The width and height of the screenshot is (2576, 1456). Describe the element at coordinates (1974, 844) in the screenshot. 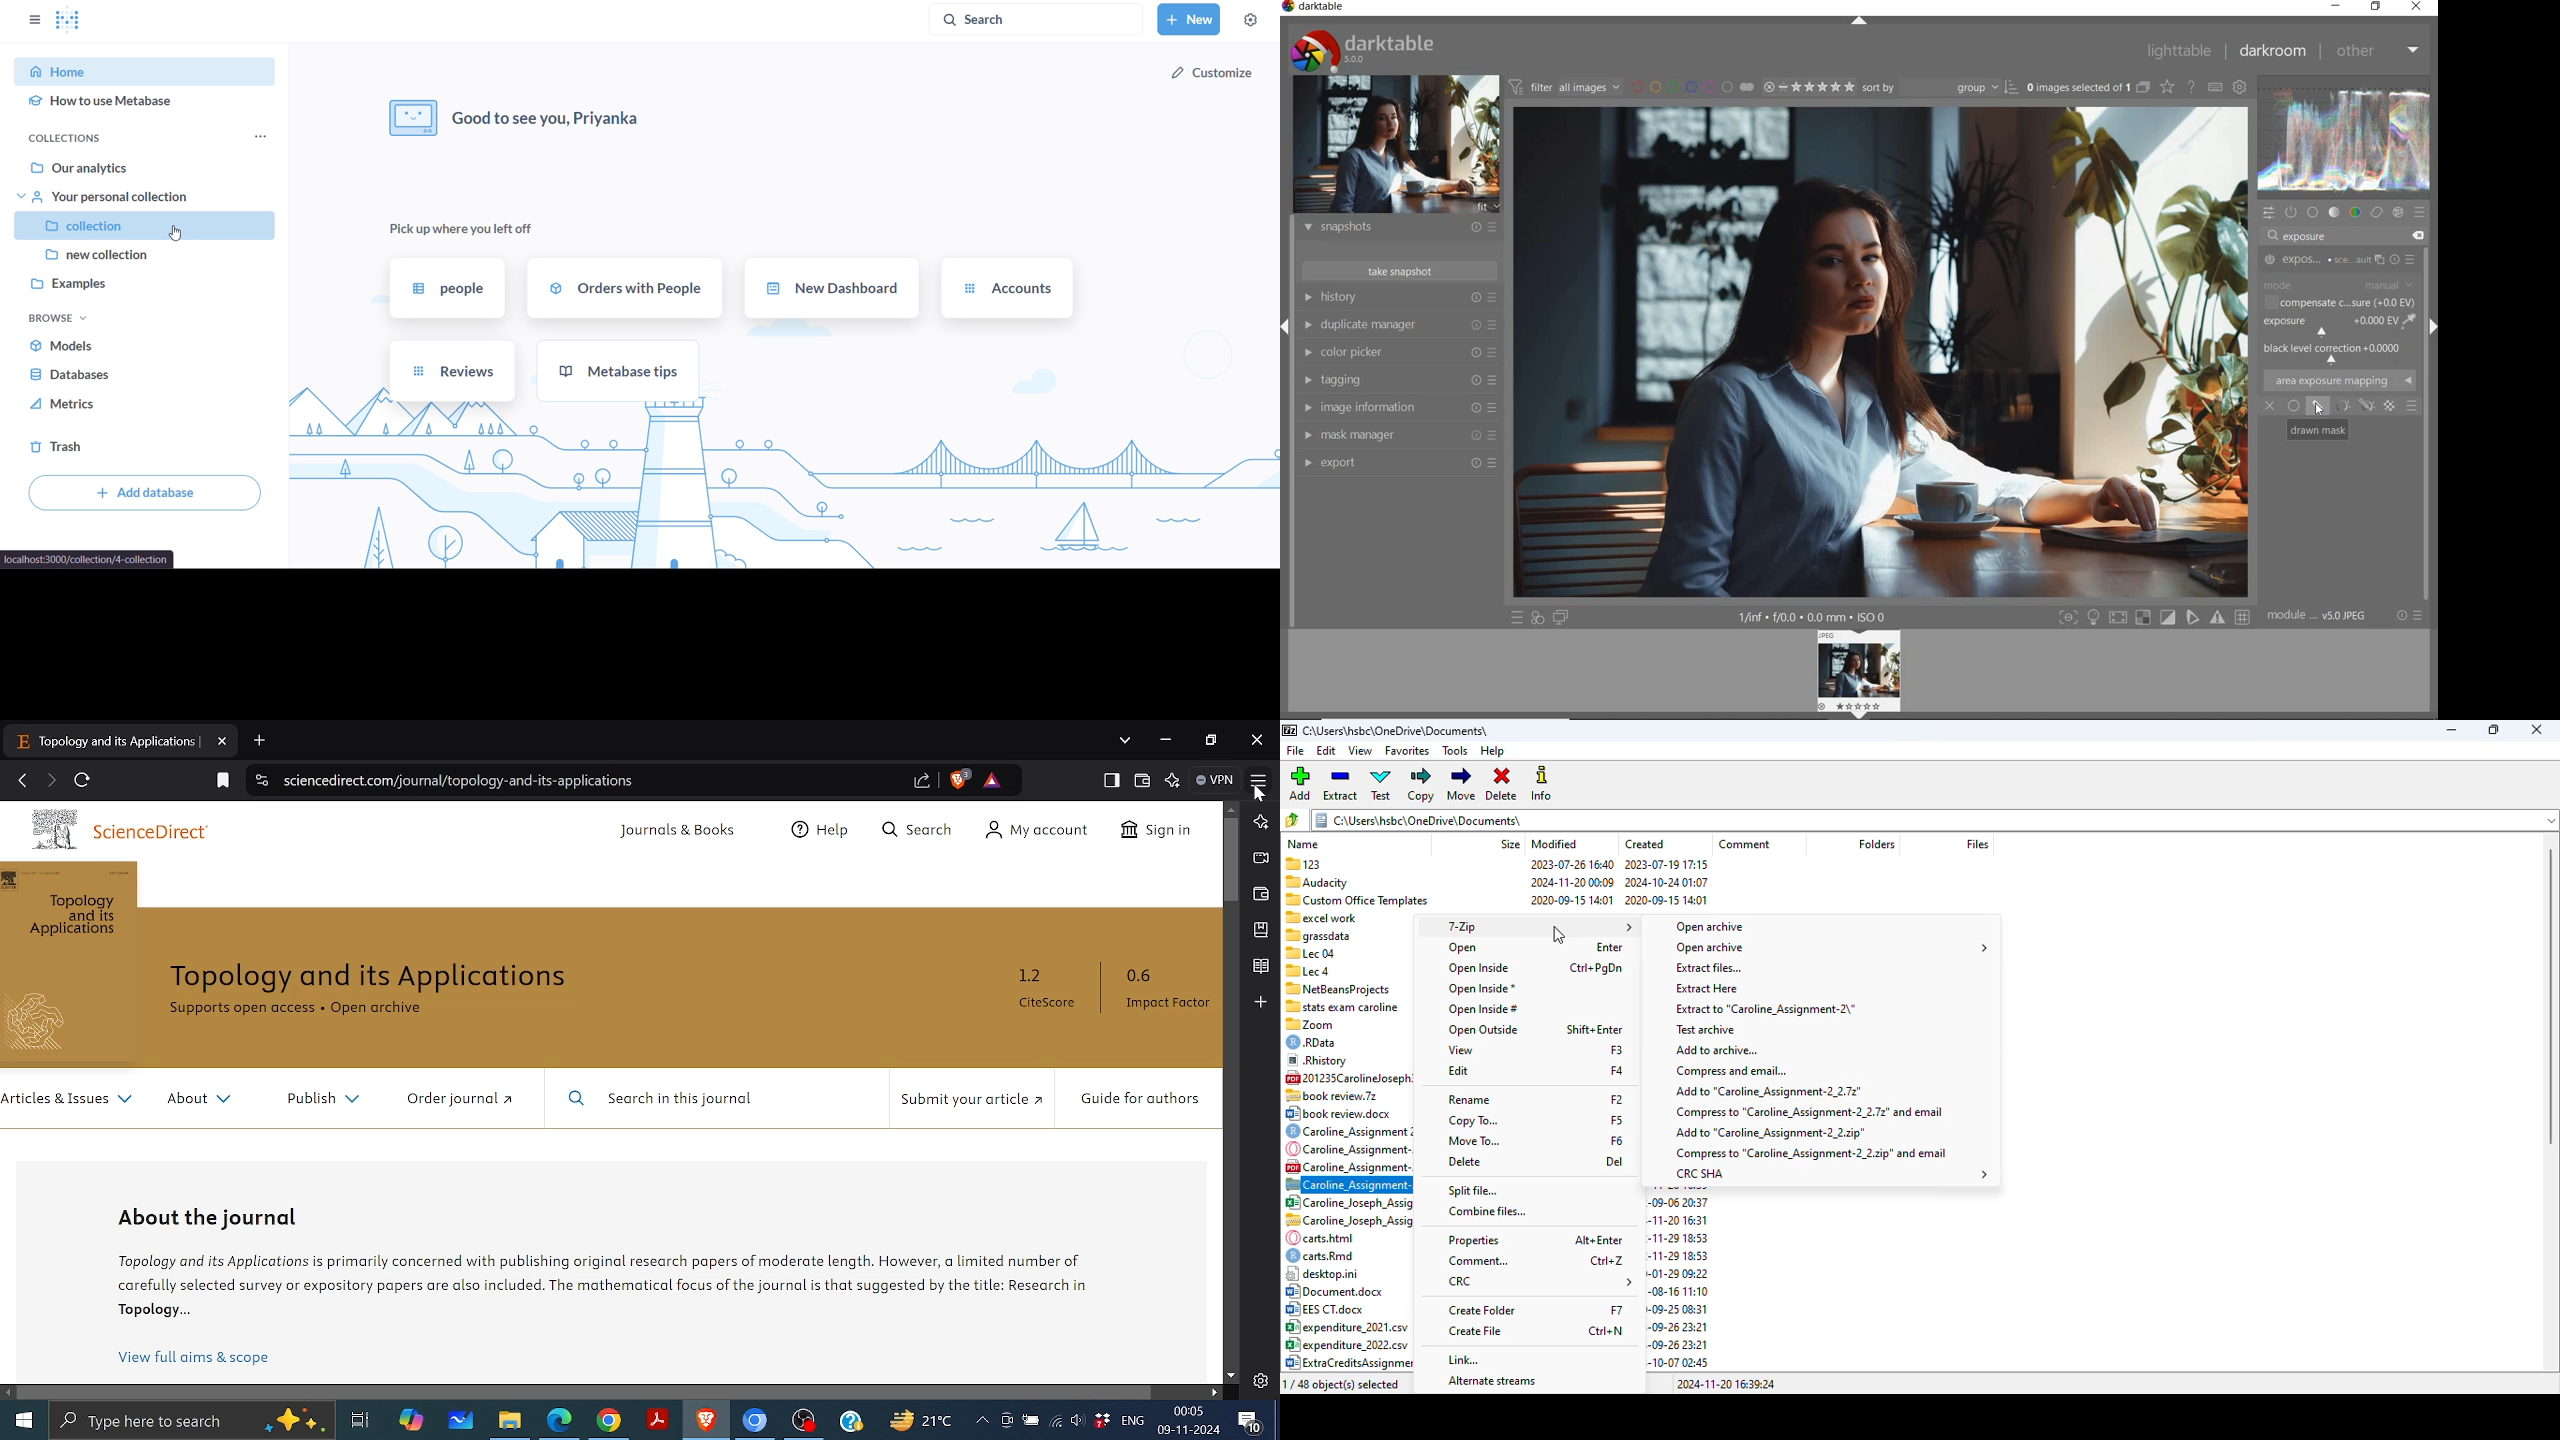

I see `files` at that location.